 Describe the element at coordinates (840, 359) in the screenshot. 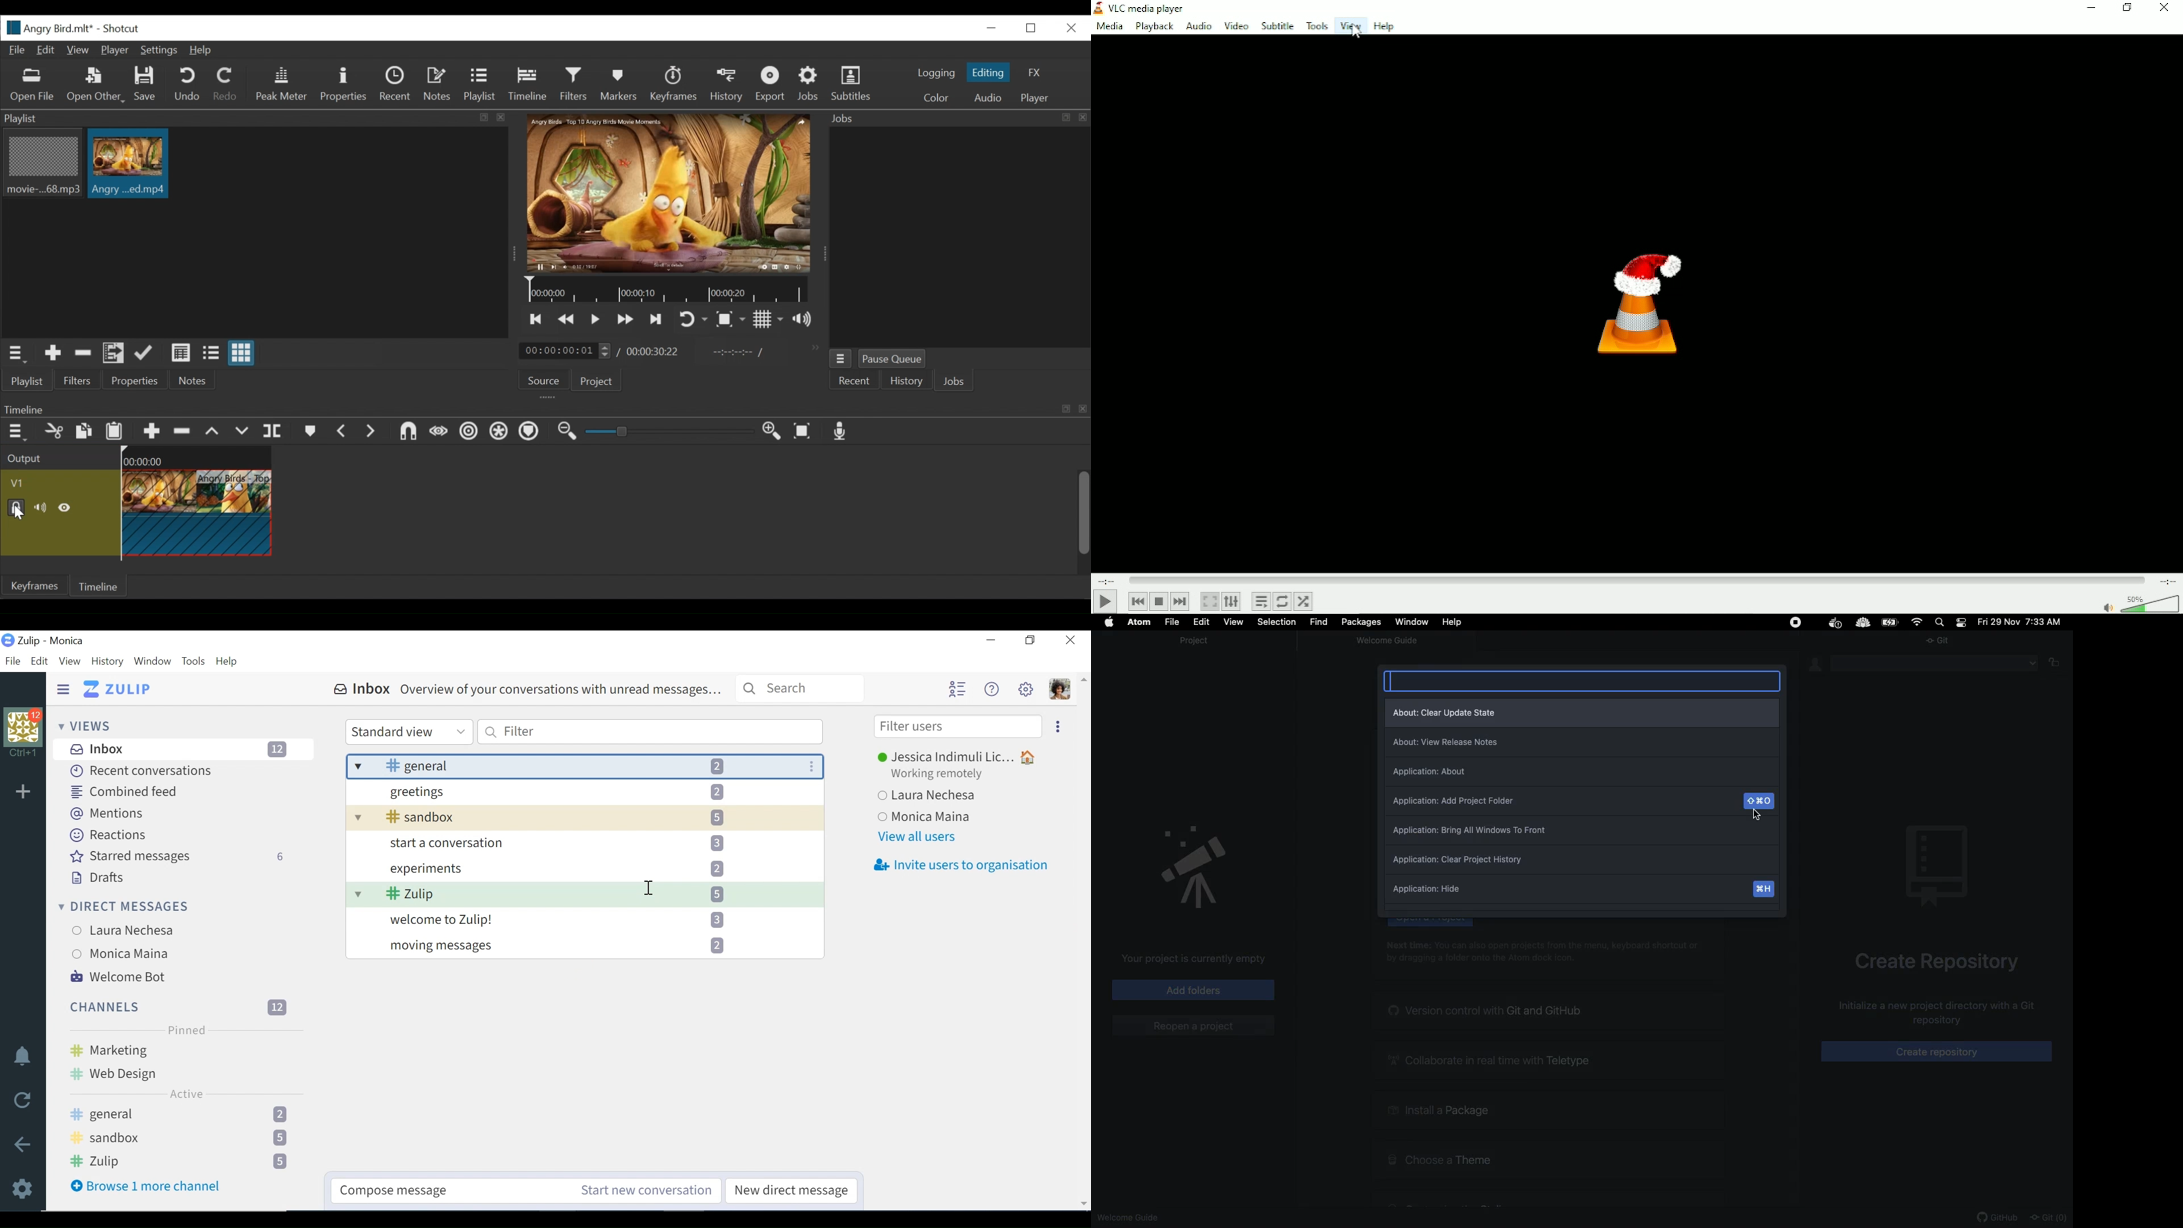

I see `Jobs Menu` at that location.